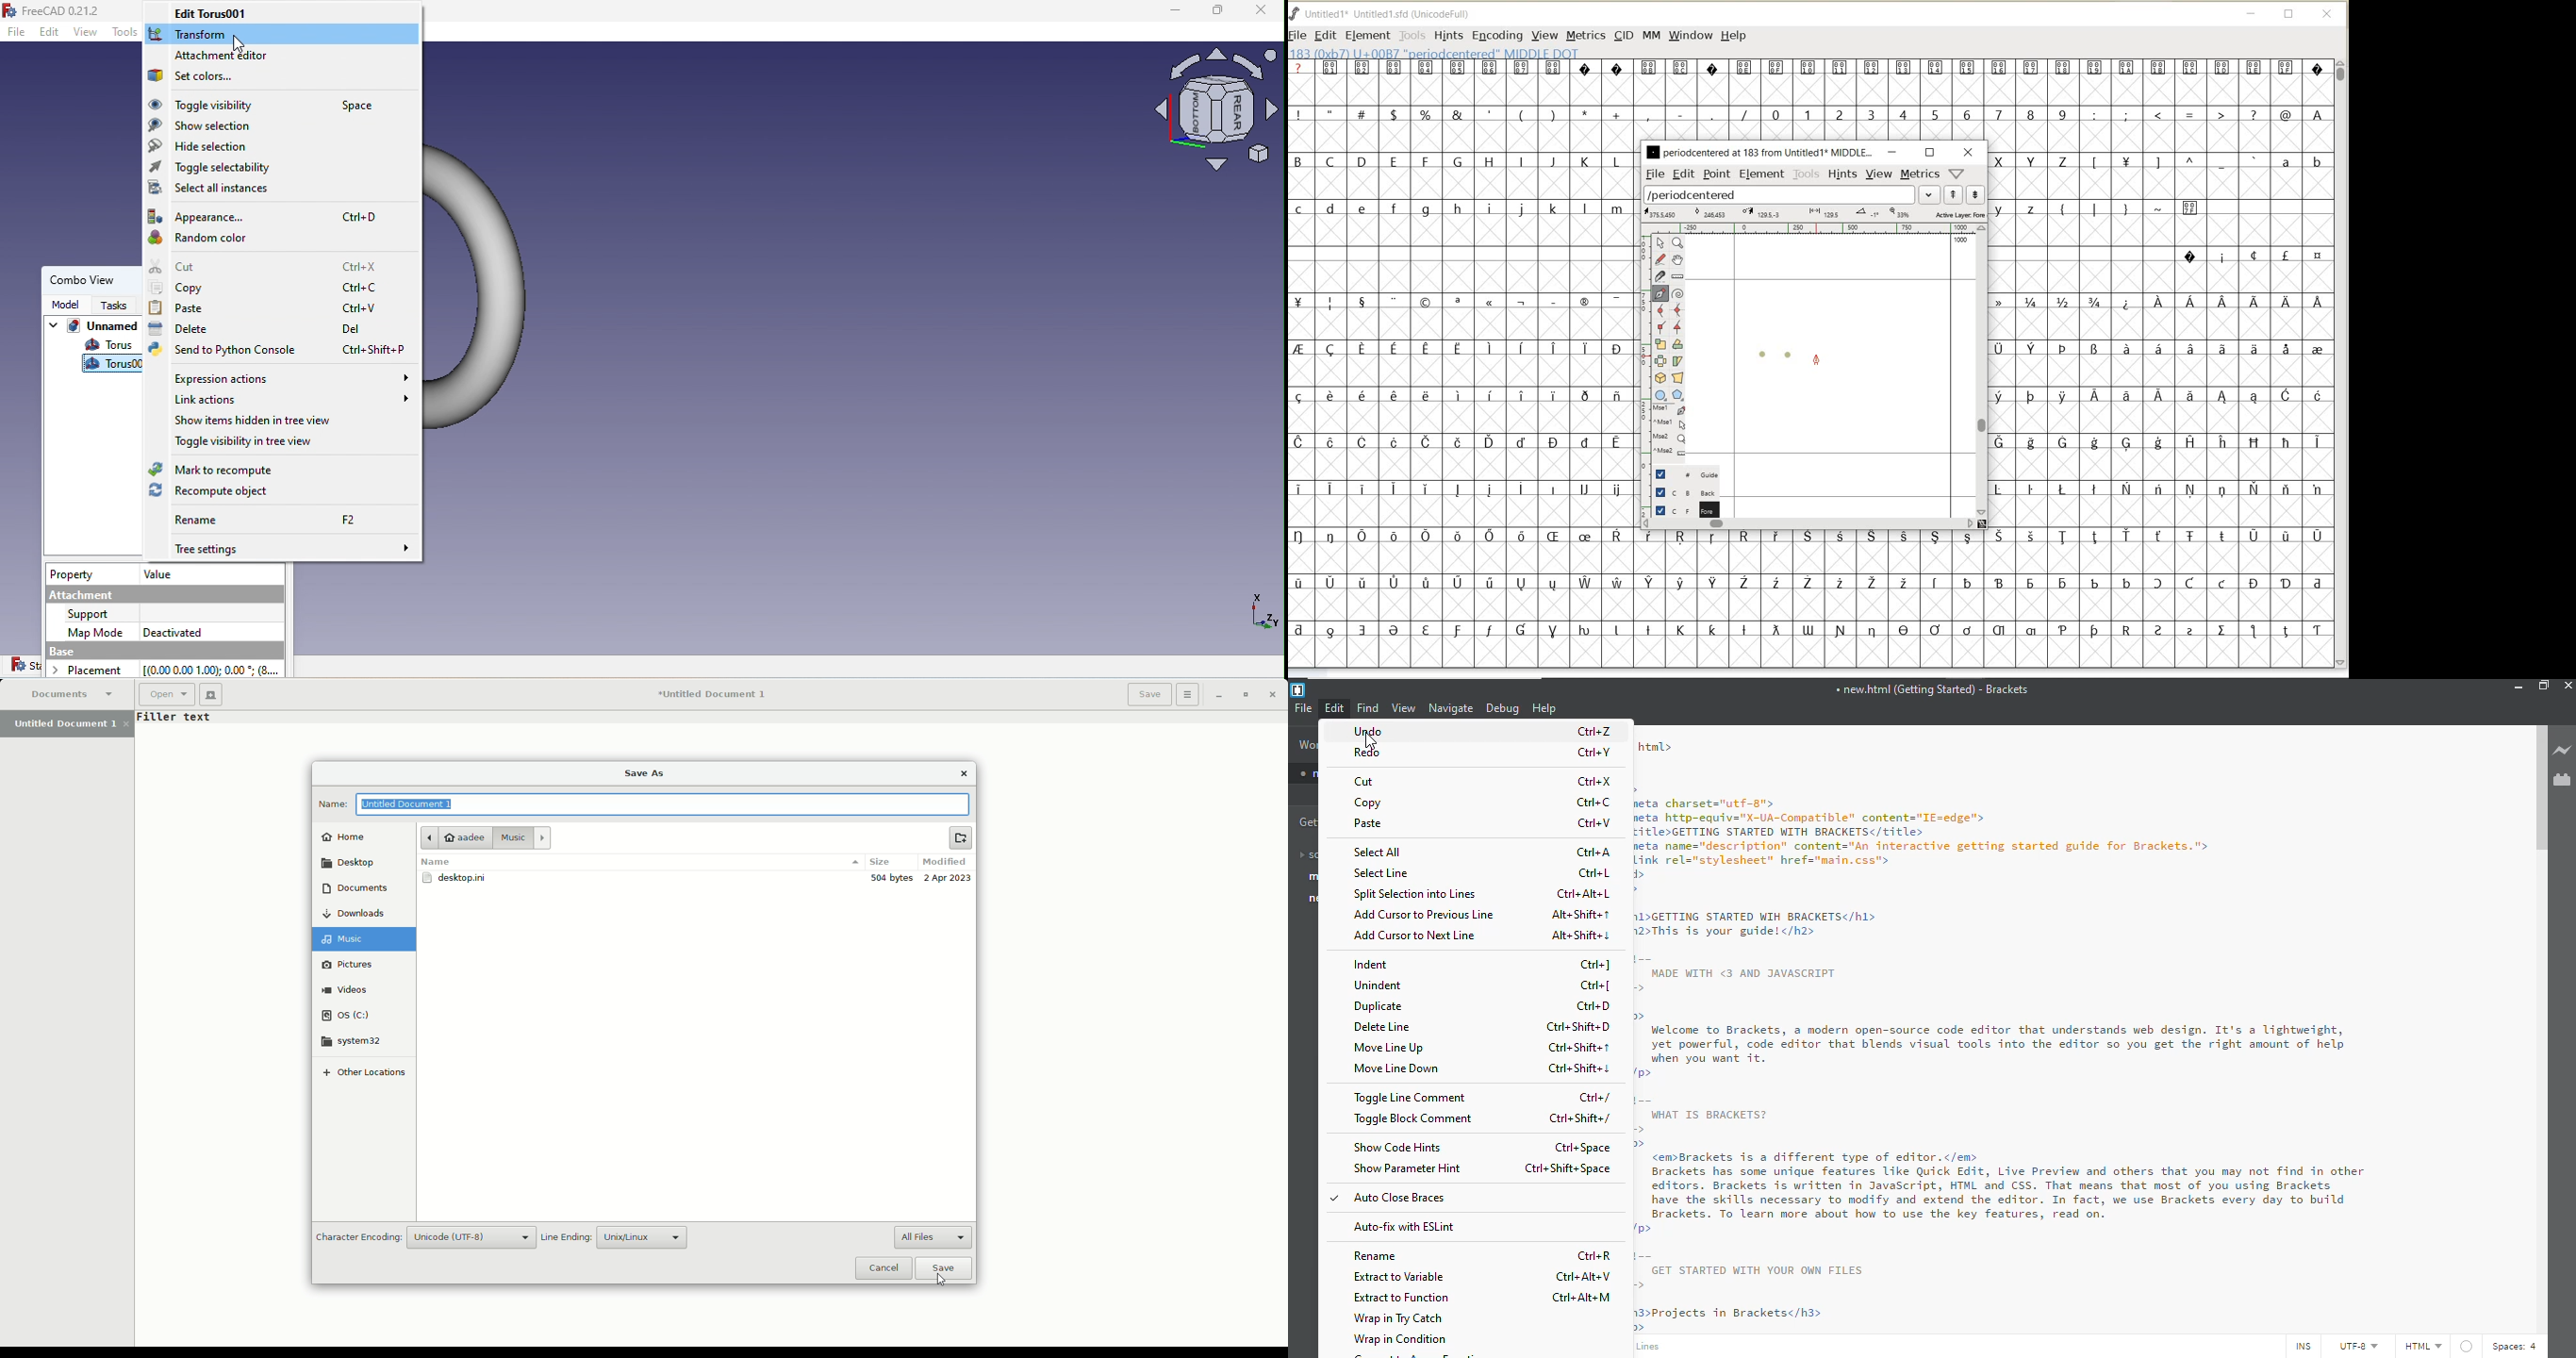 The height and width of the screenshot is (1372, 2576). Describe the element at coordinates (1660, 276) in the screenshot. I see `cut splines in two` at that location.